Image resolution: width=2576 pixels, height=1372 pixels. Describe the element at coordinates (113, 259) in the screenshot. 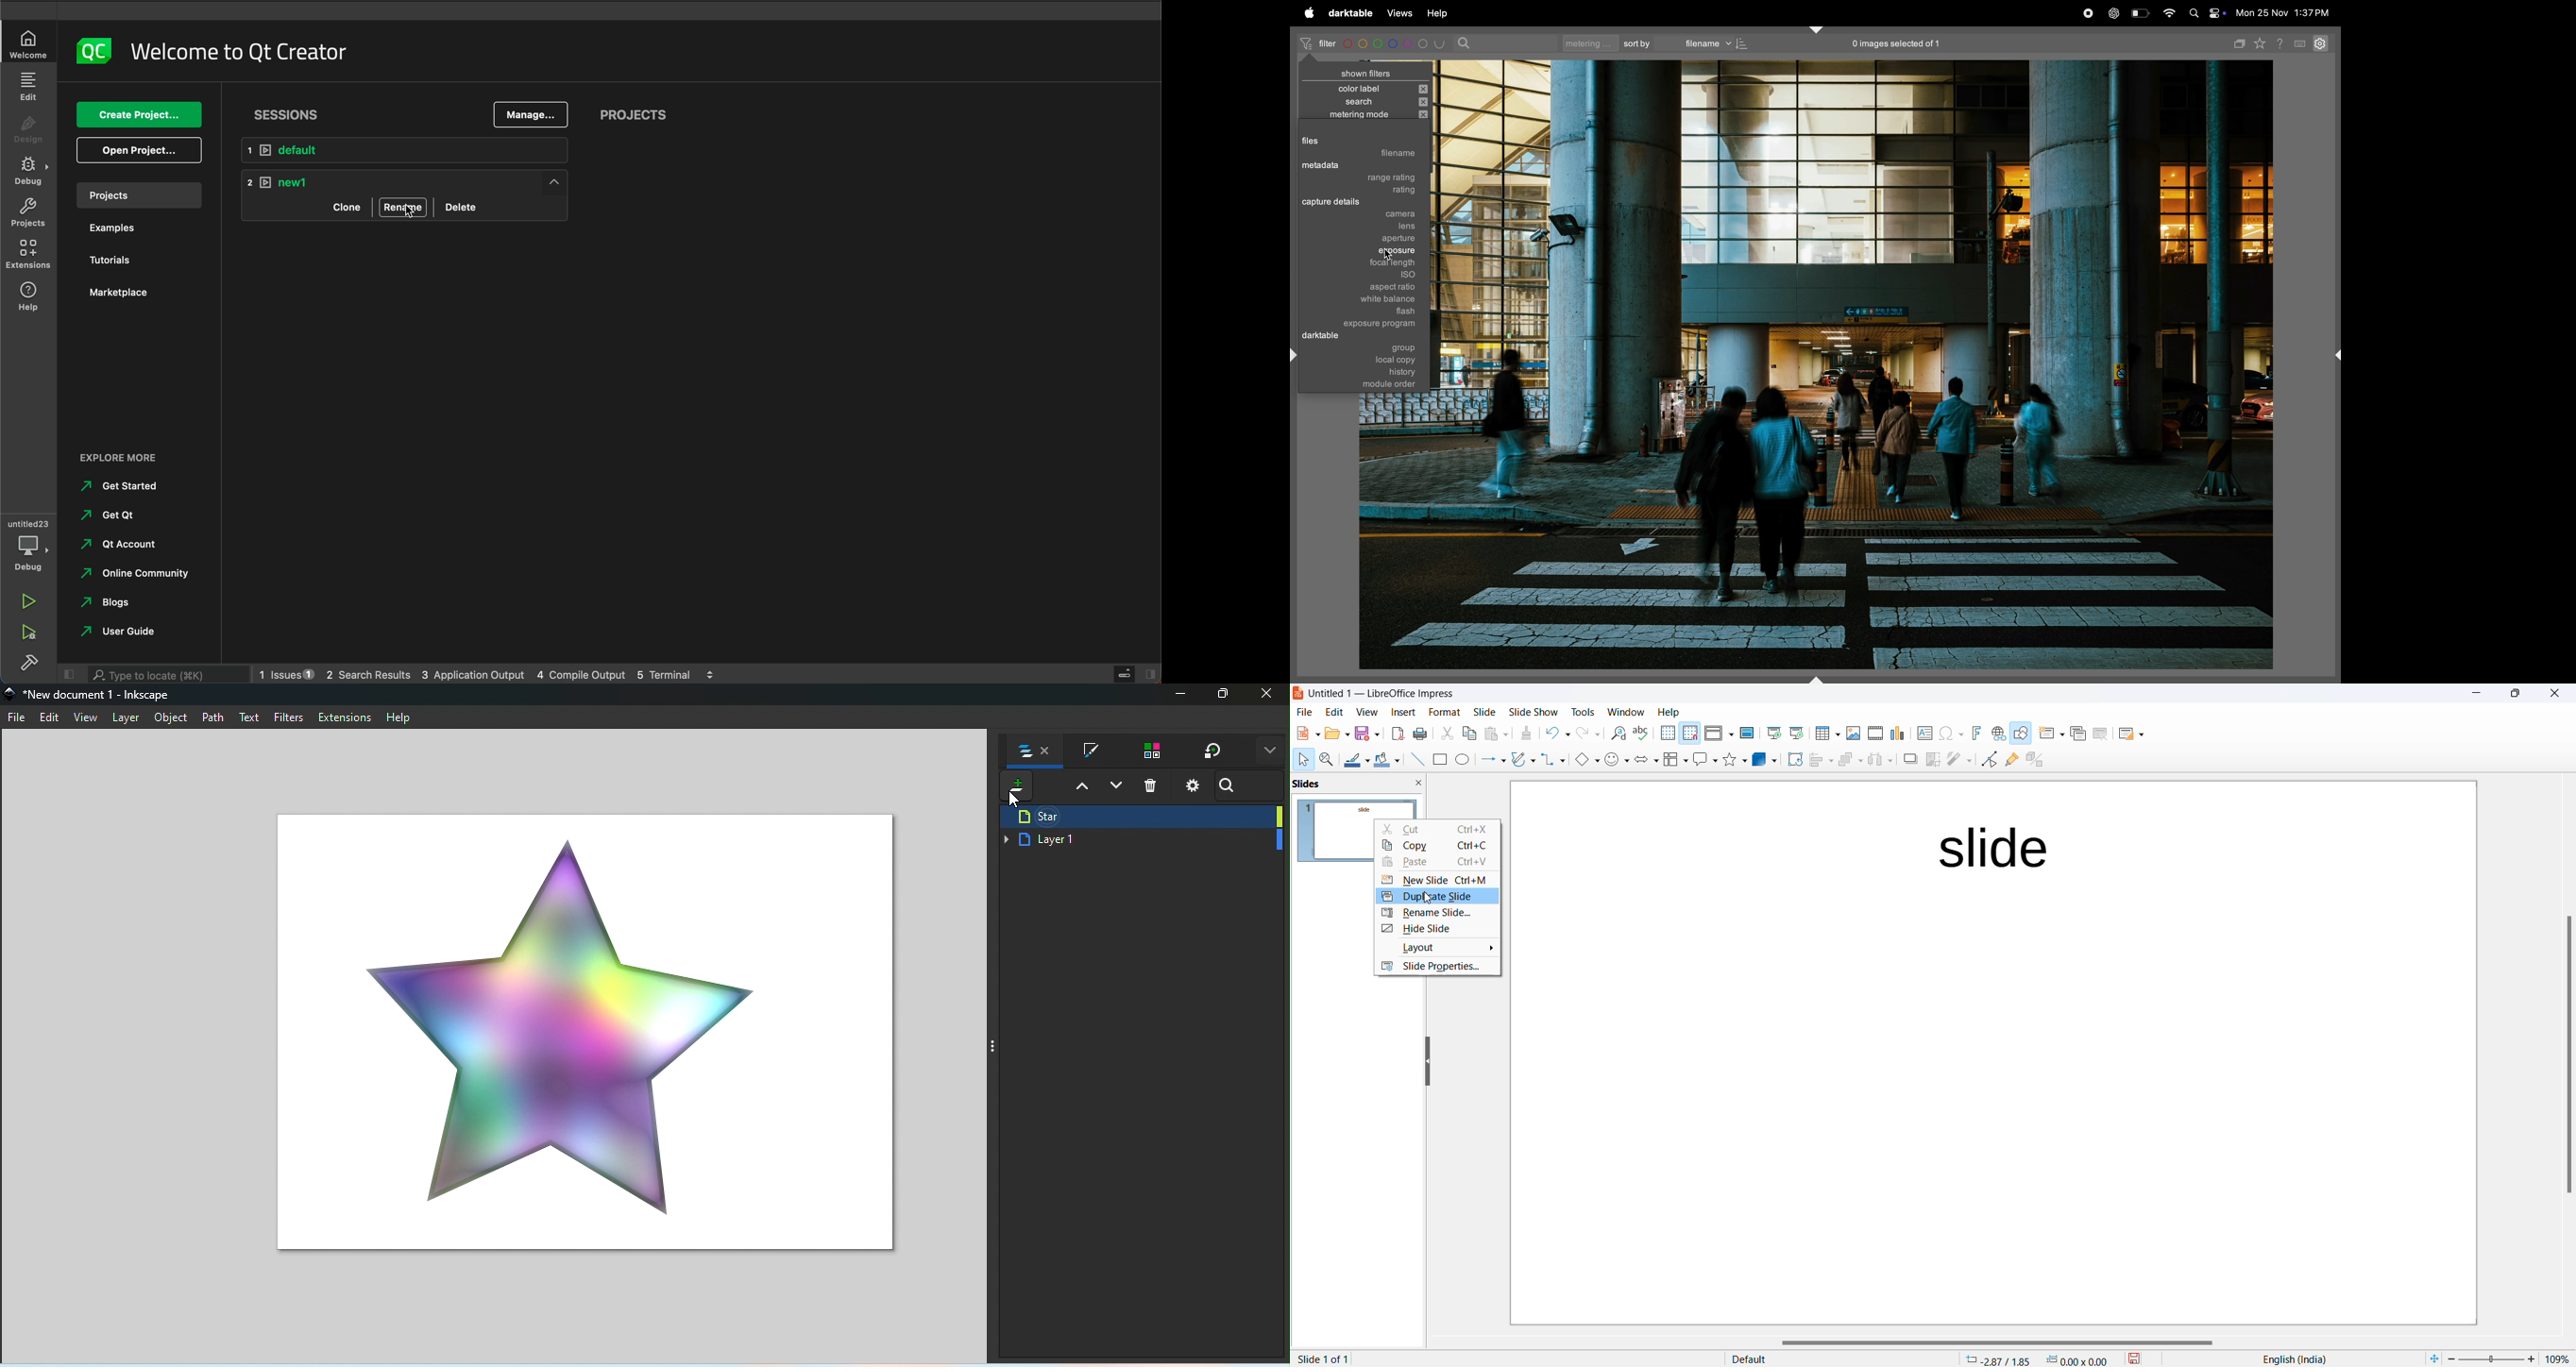

I see `tutorials` at that location.